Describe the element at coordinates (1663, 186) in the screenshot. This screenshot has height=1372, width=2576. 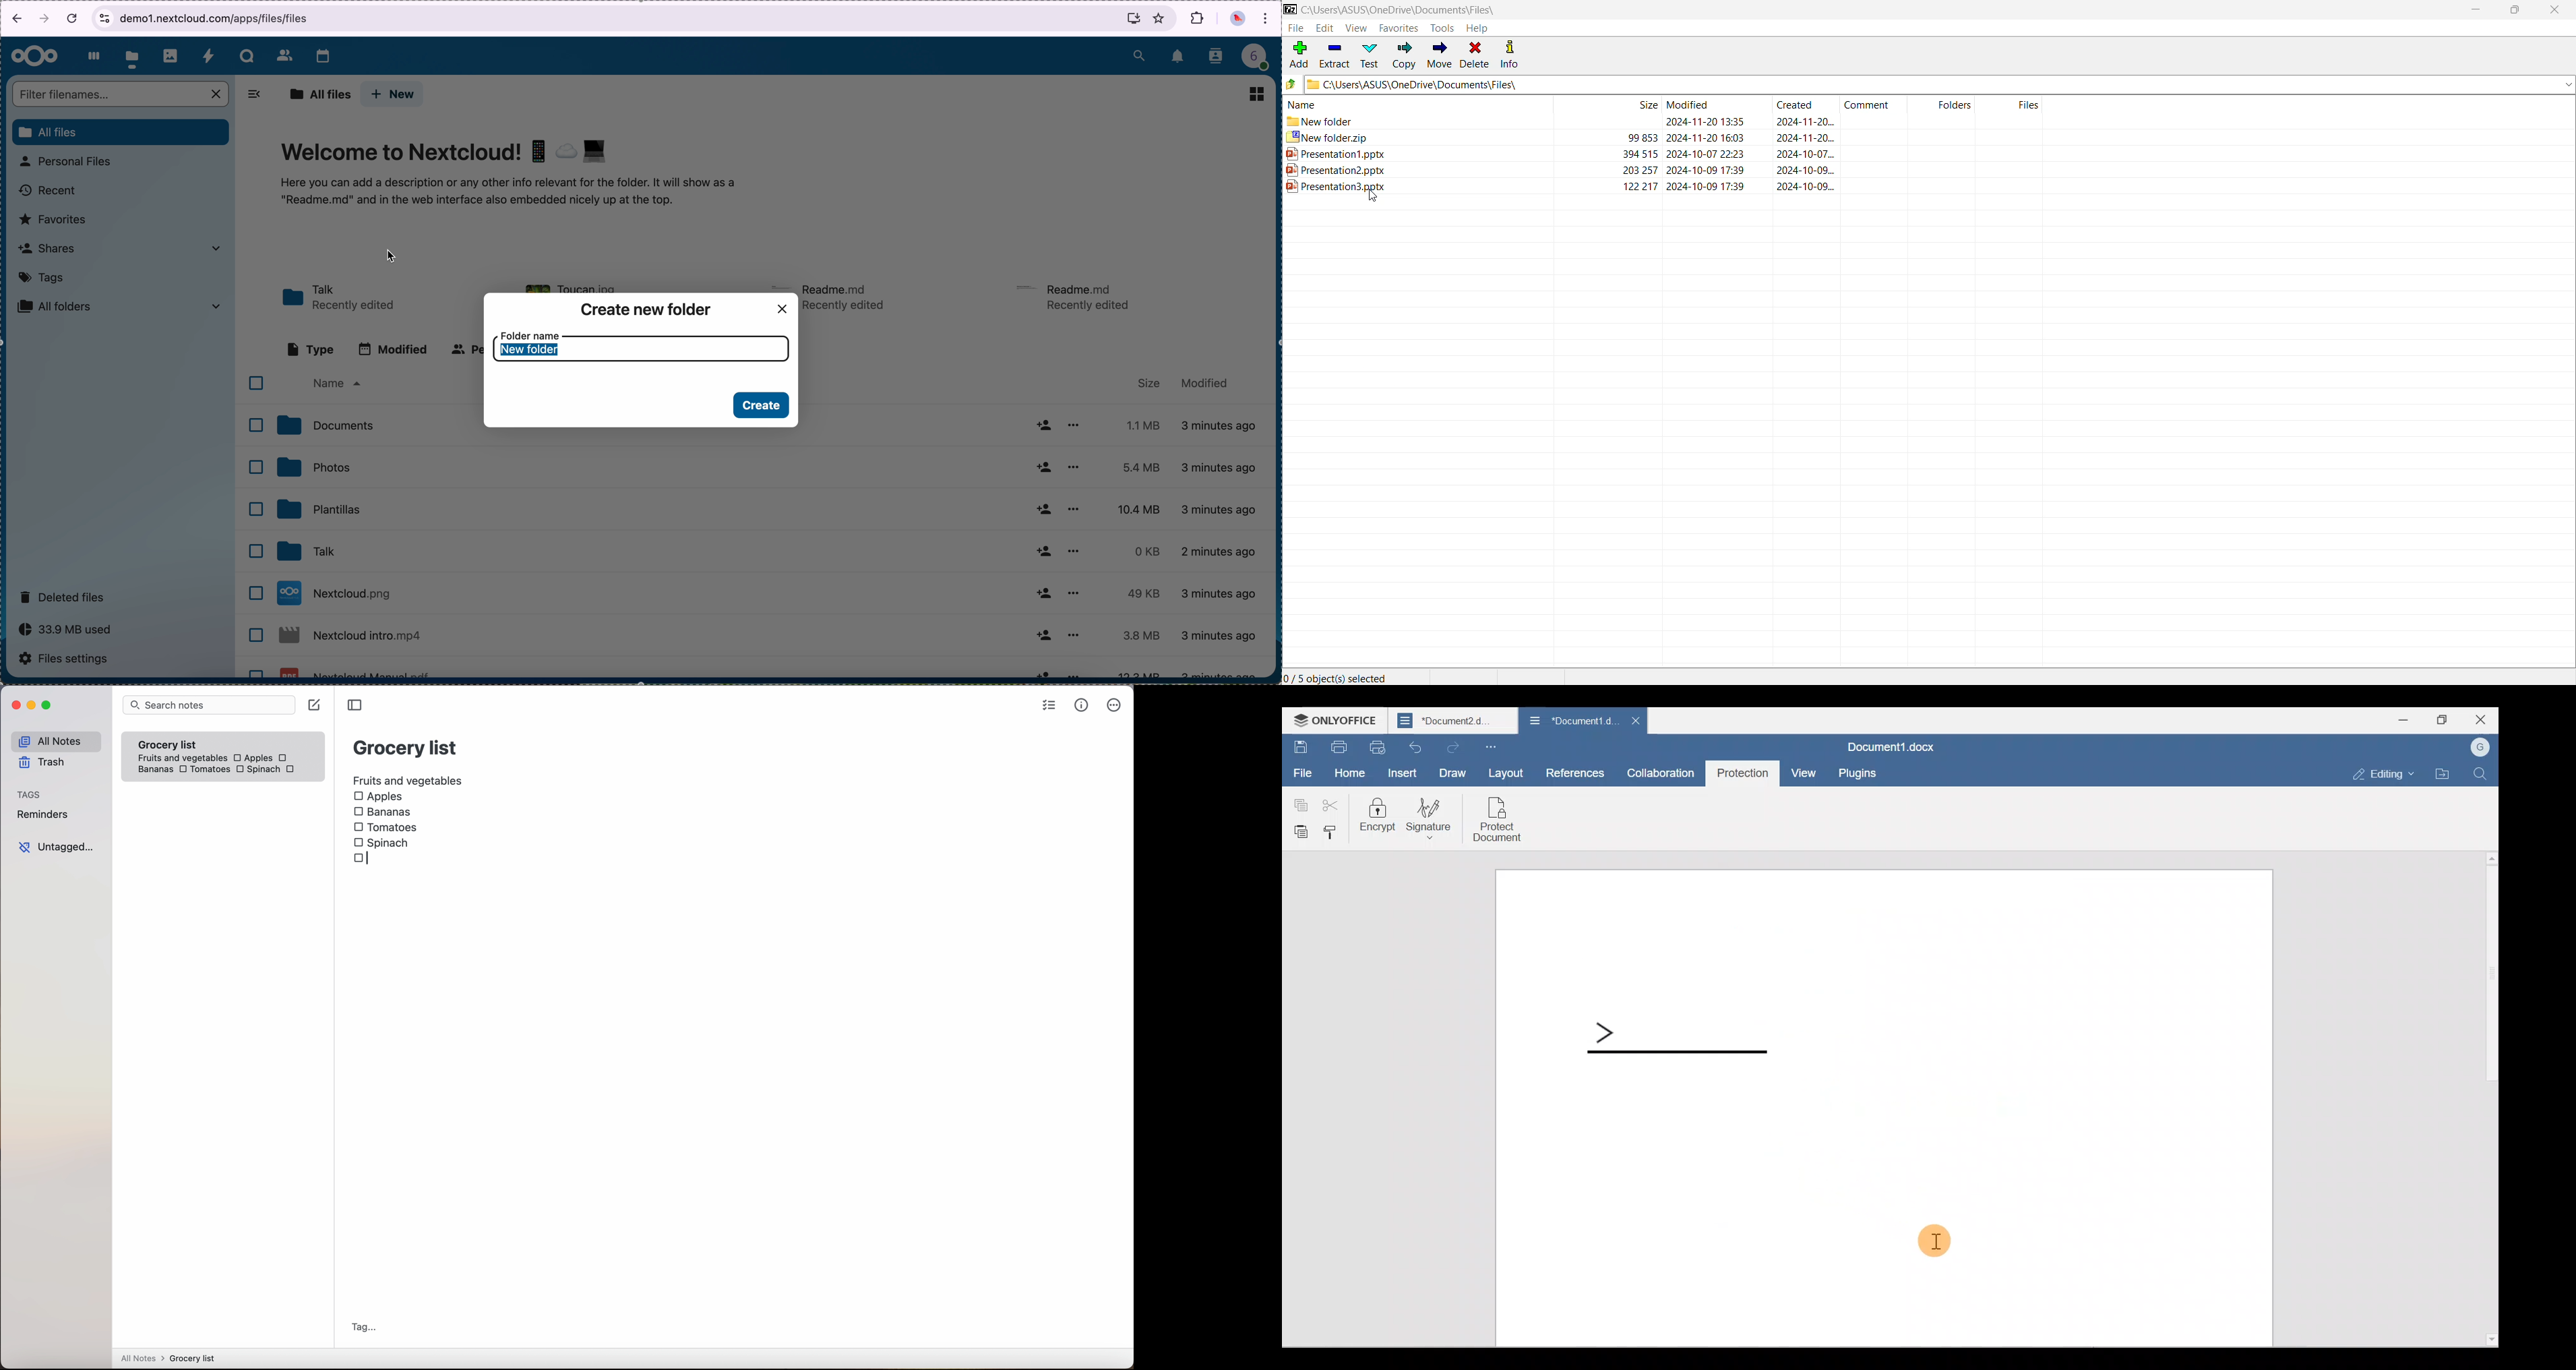
I see `ppt 3` at that location.